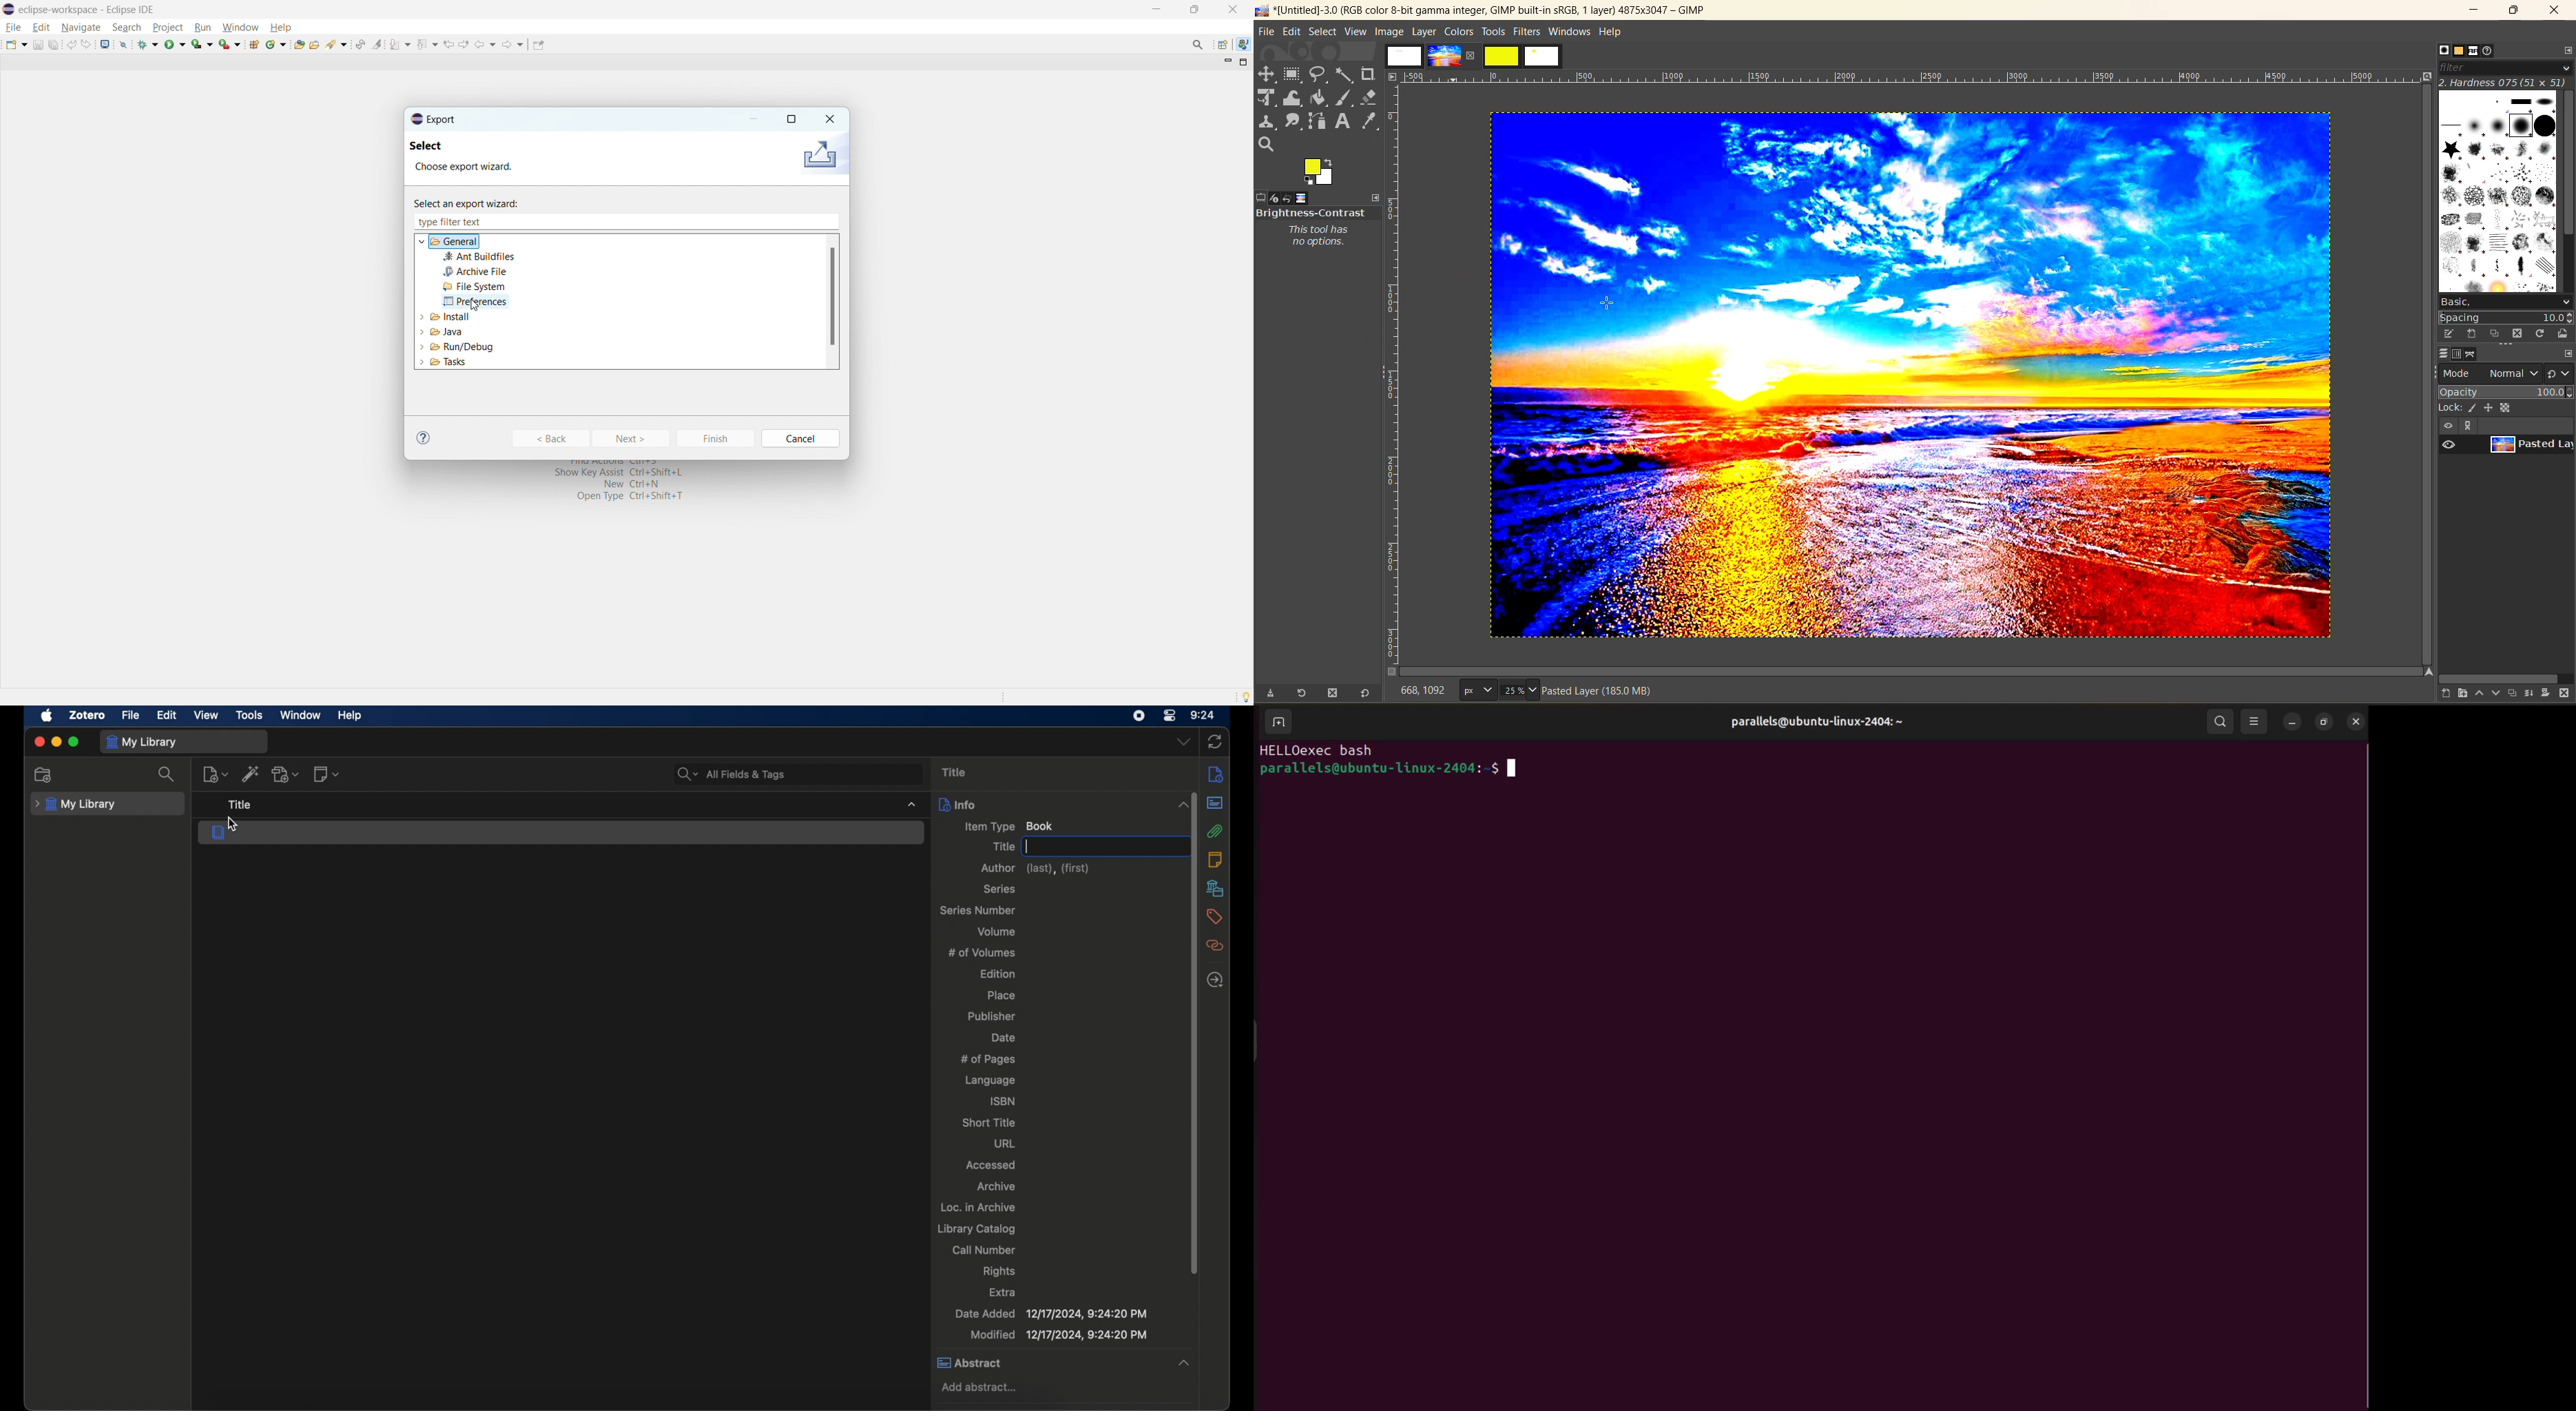  Describe the element at coordinates (349, 716) in the screenshot. I see `help` at that location.